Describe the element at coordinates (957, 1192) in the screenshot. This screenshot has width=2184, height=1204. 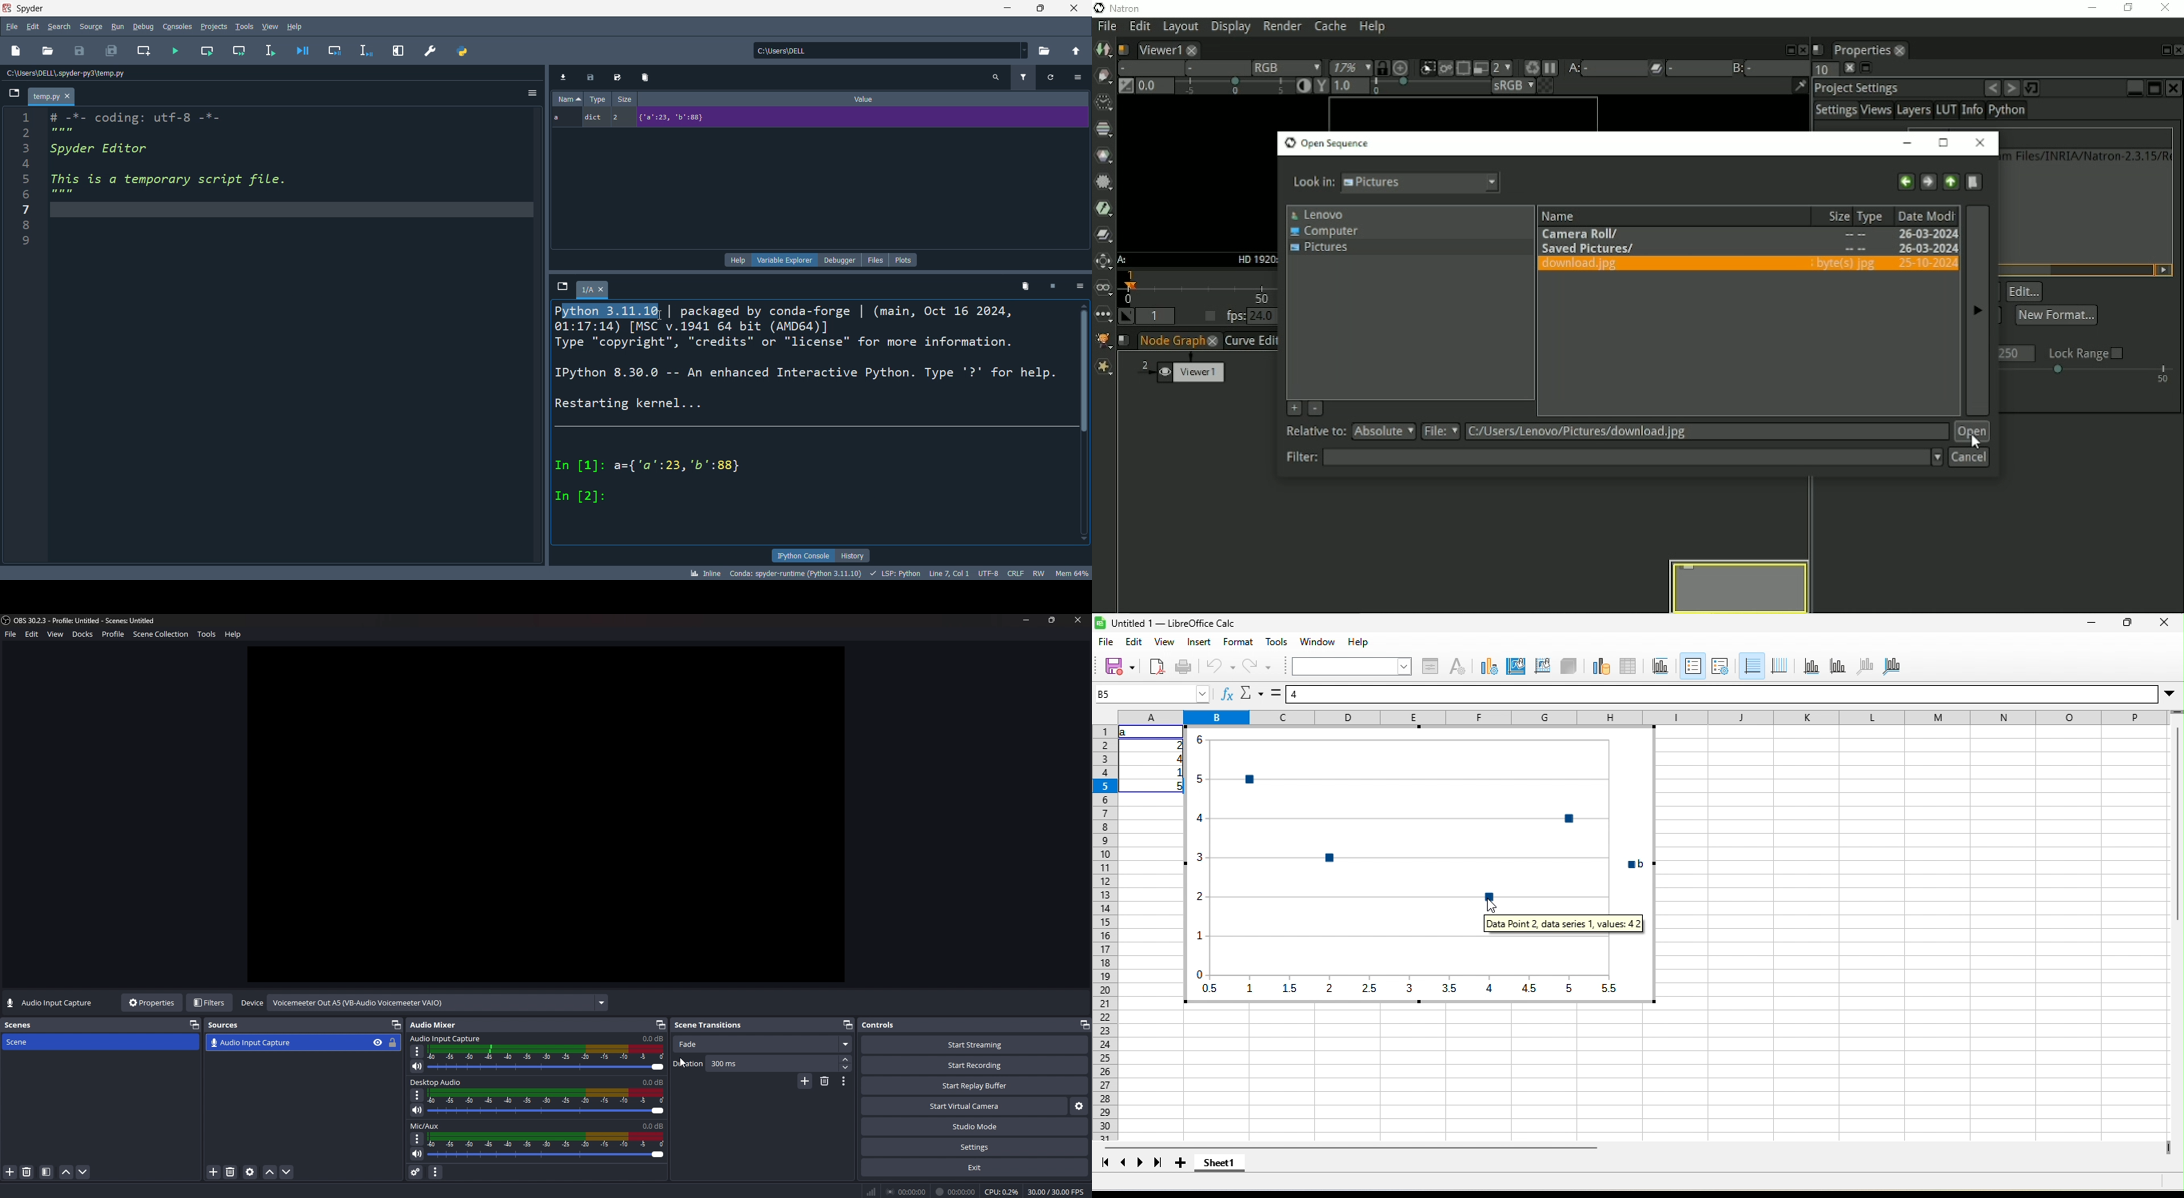
I see `I it` at that location.